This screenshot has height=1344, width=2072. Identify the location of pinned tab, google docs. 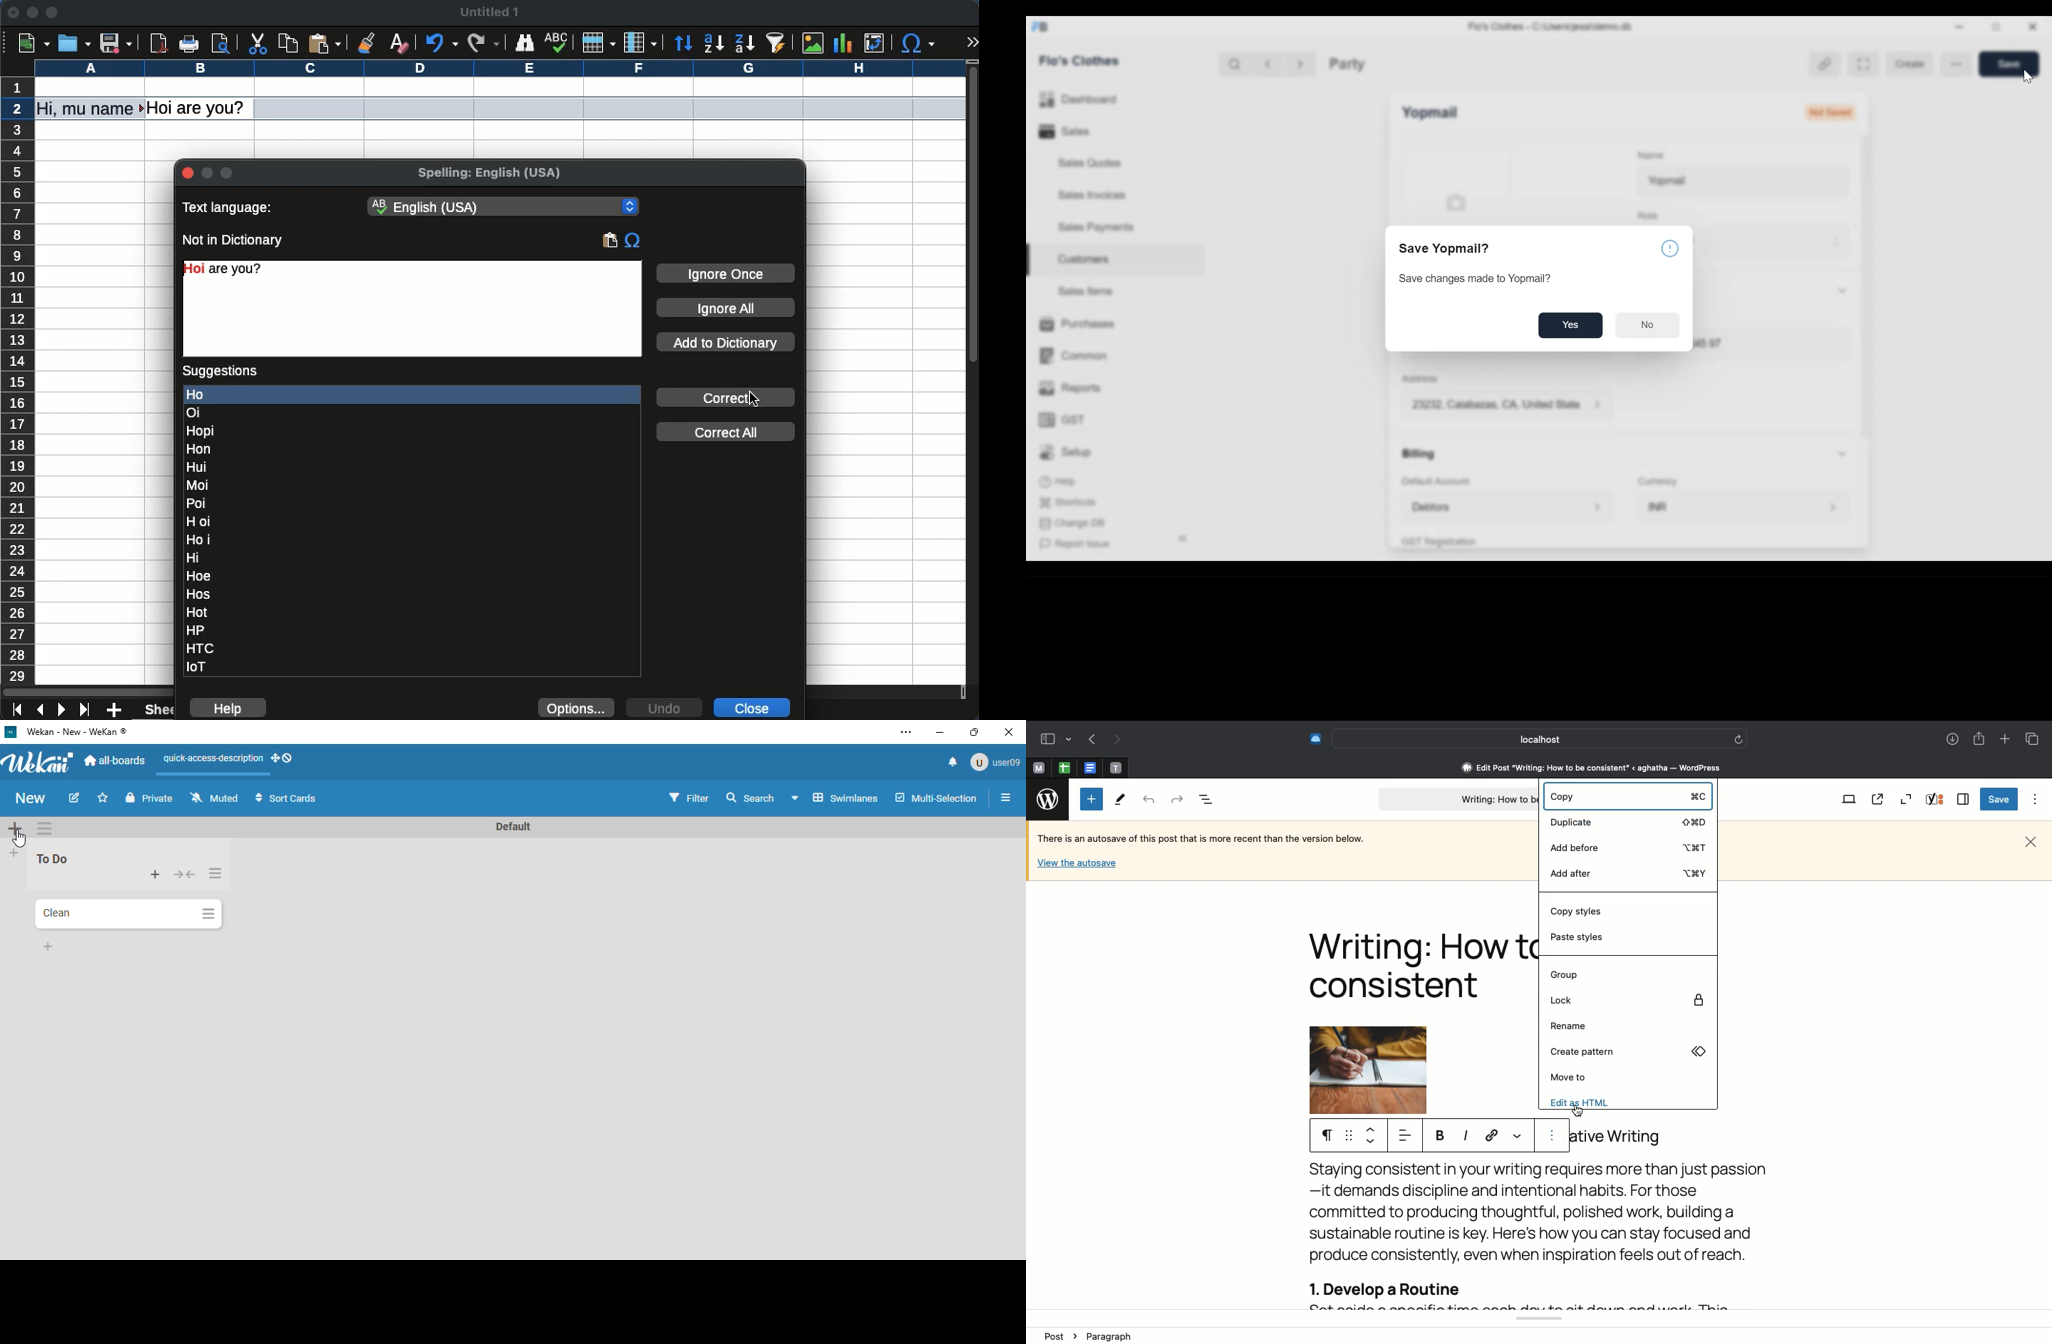
(1089, 765).